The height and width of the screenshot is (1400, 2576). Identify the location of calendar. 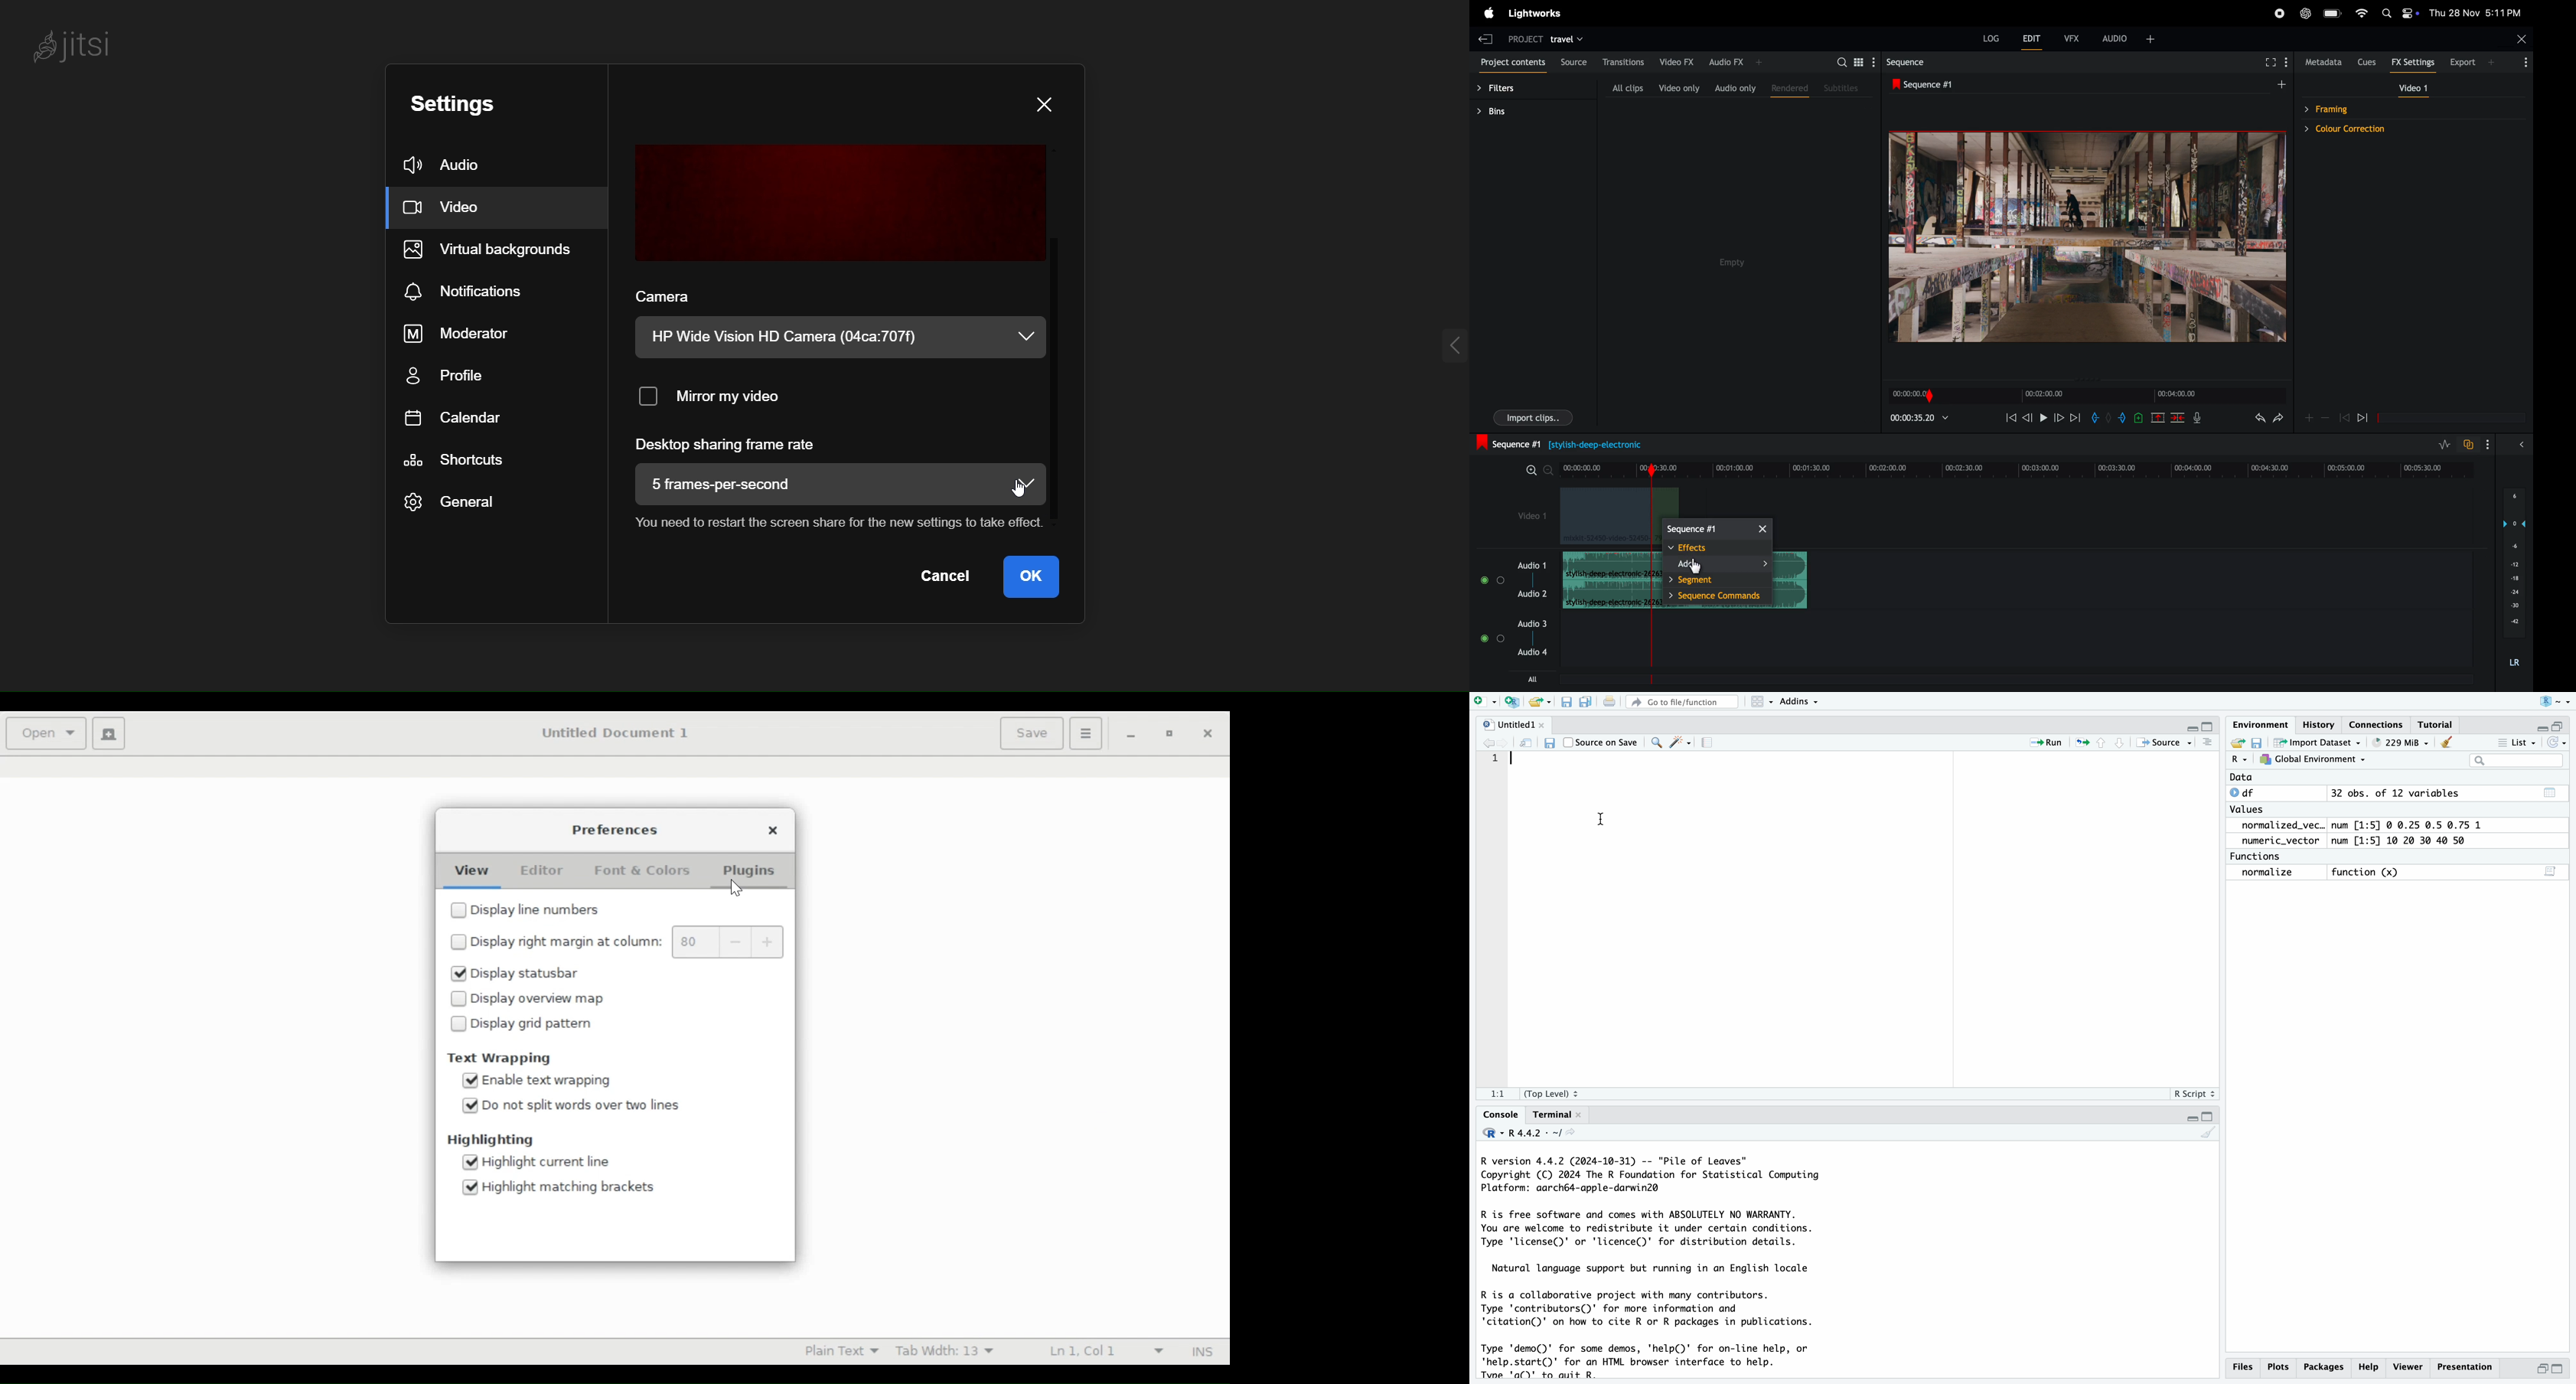
(448, 417).